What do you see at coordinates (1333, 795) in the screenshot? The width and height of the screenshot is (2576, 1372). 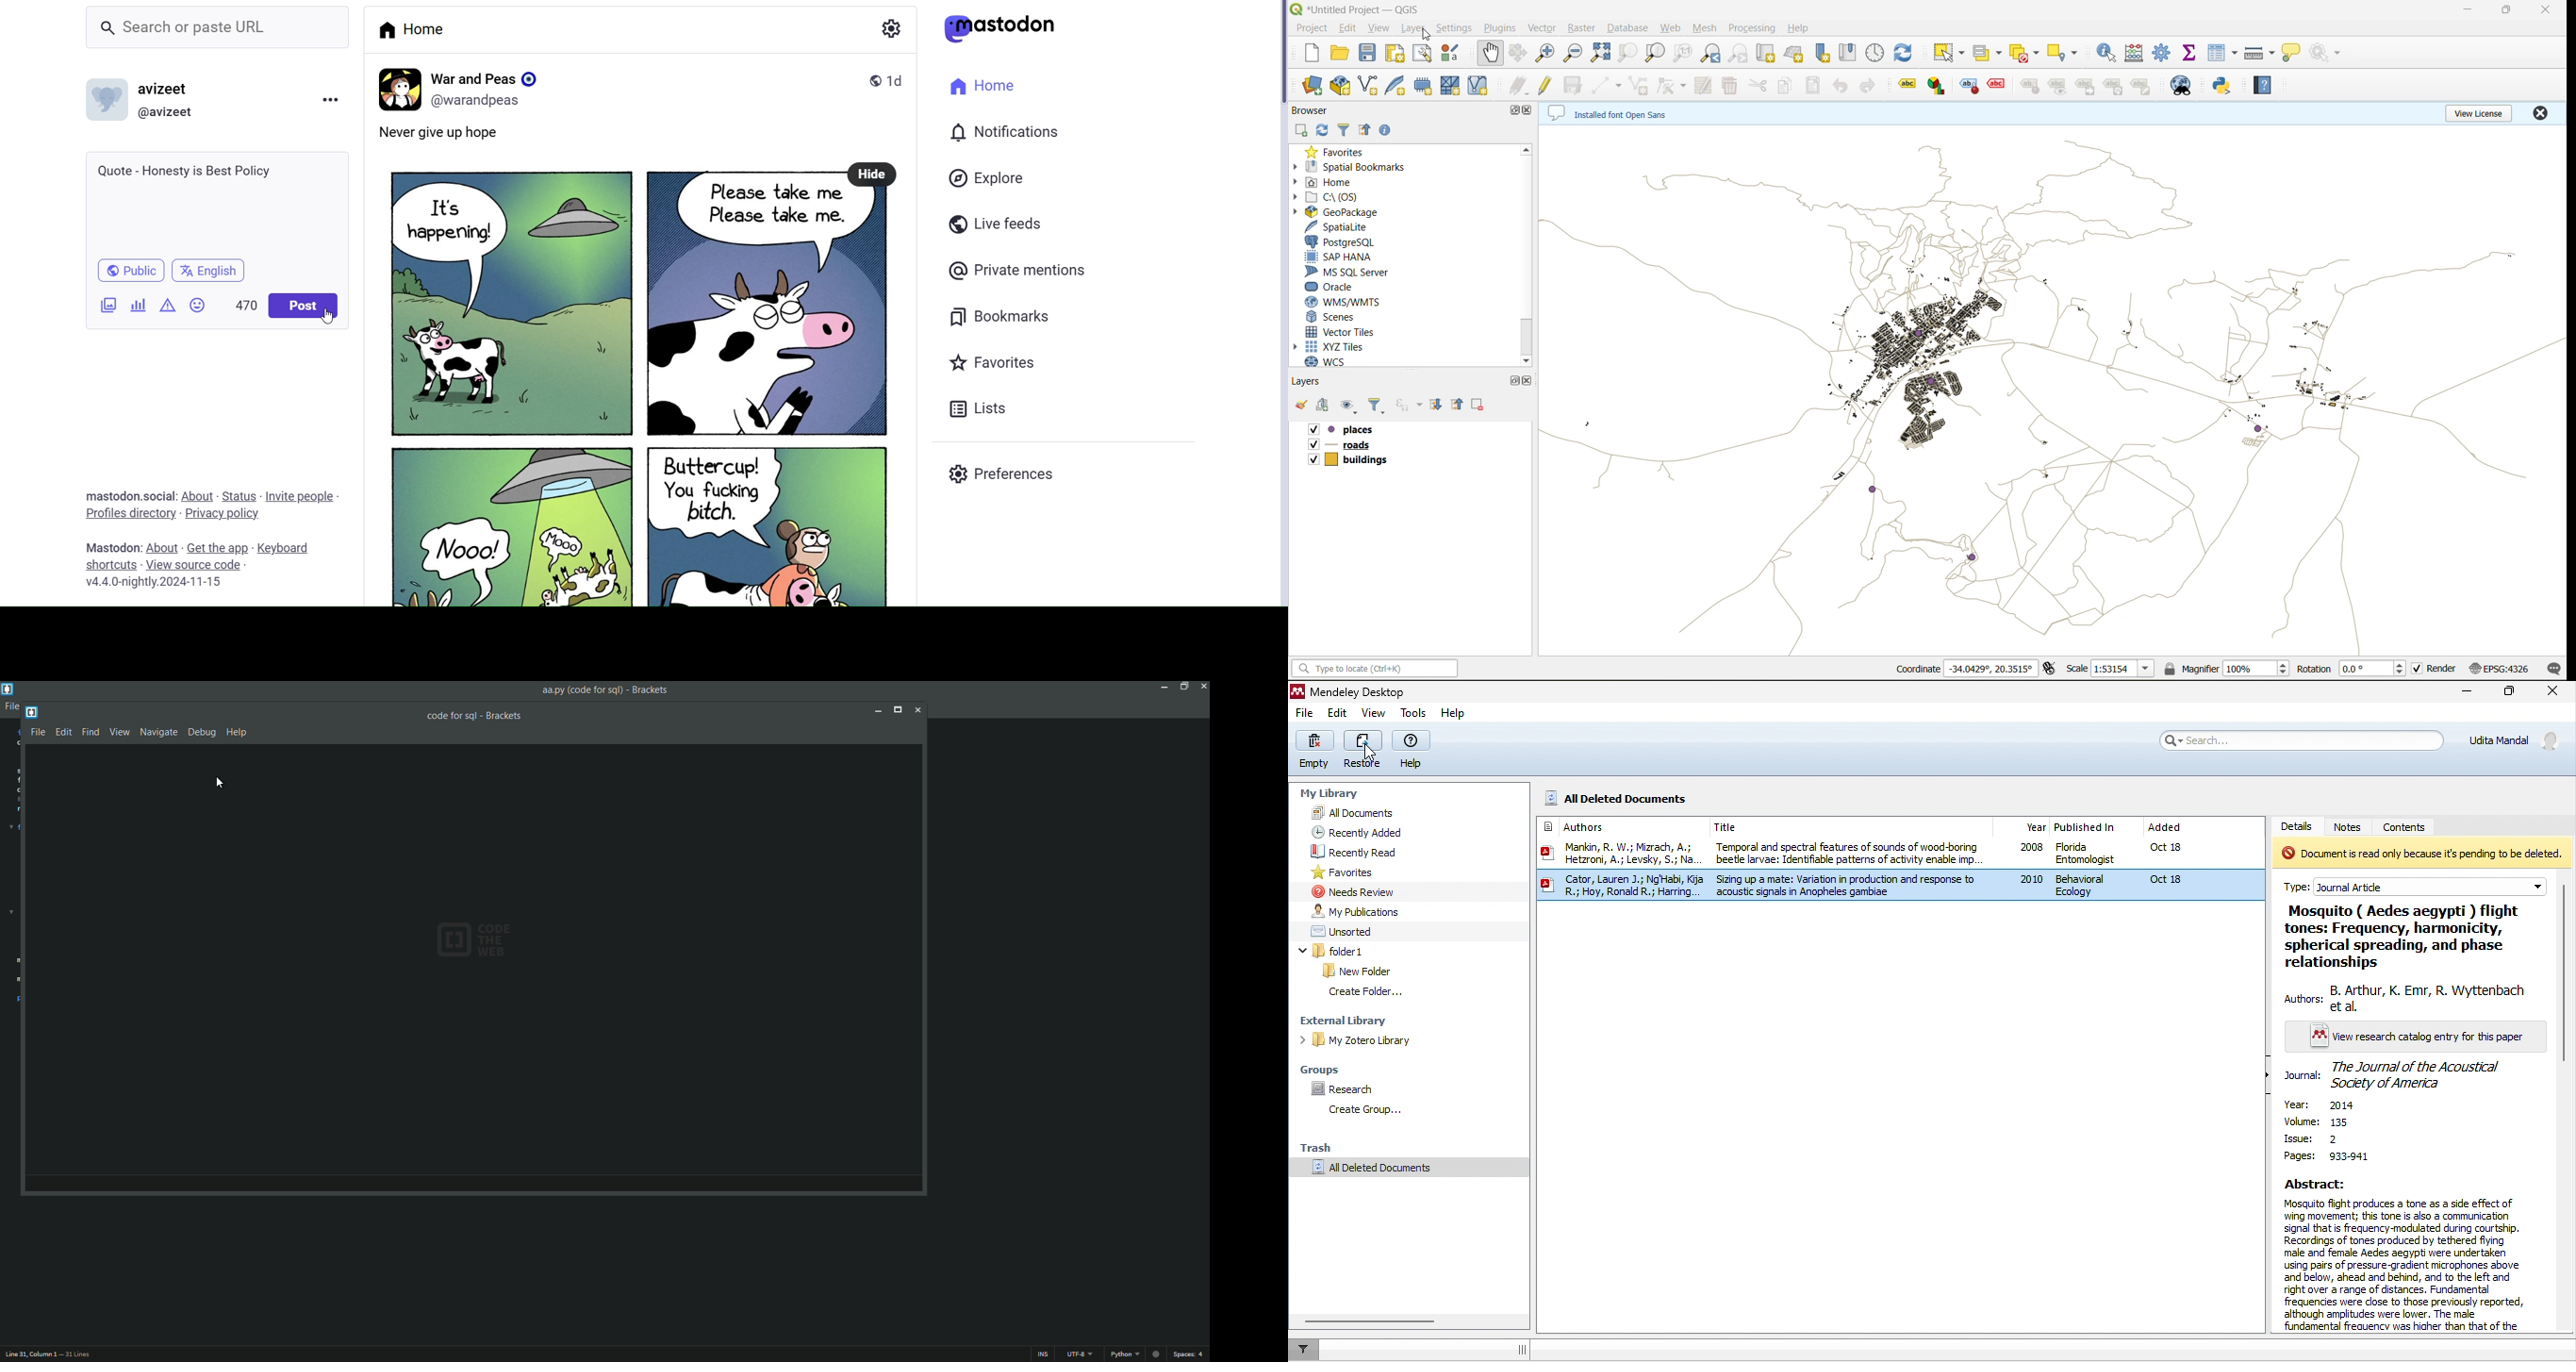 I see `my library` at bounding box center [1333, 795].